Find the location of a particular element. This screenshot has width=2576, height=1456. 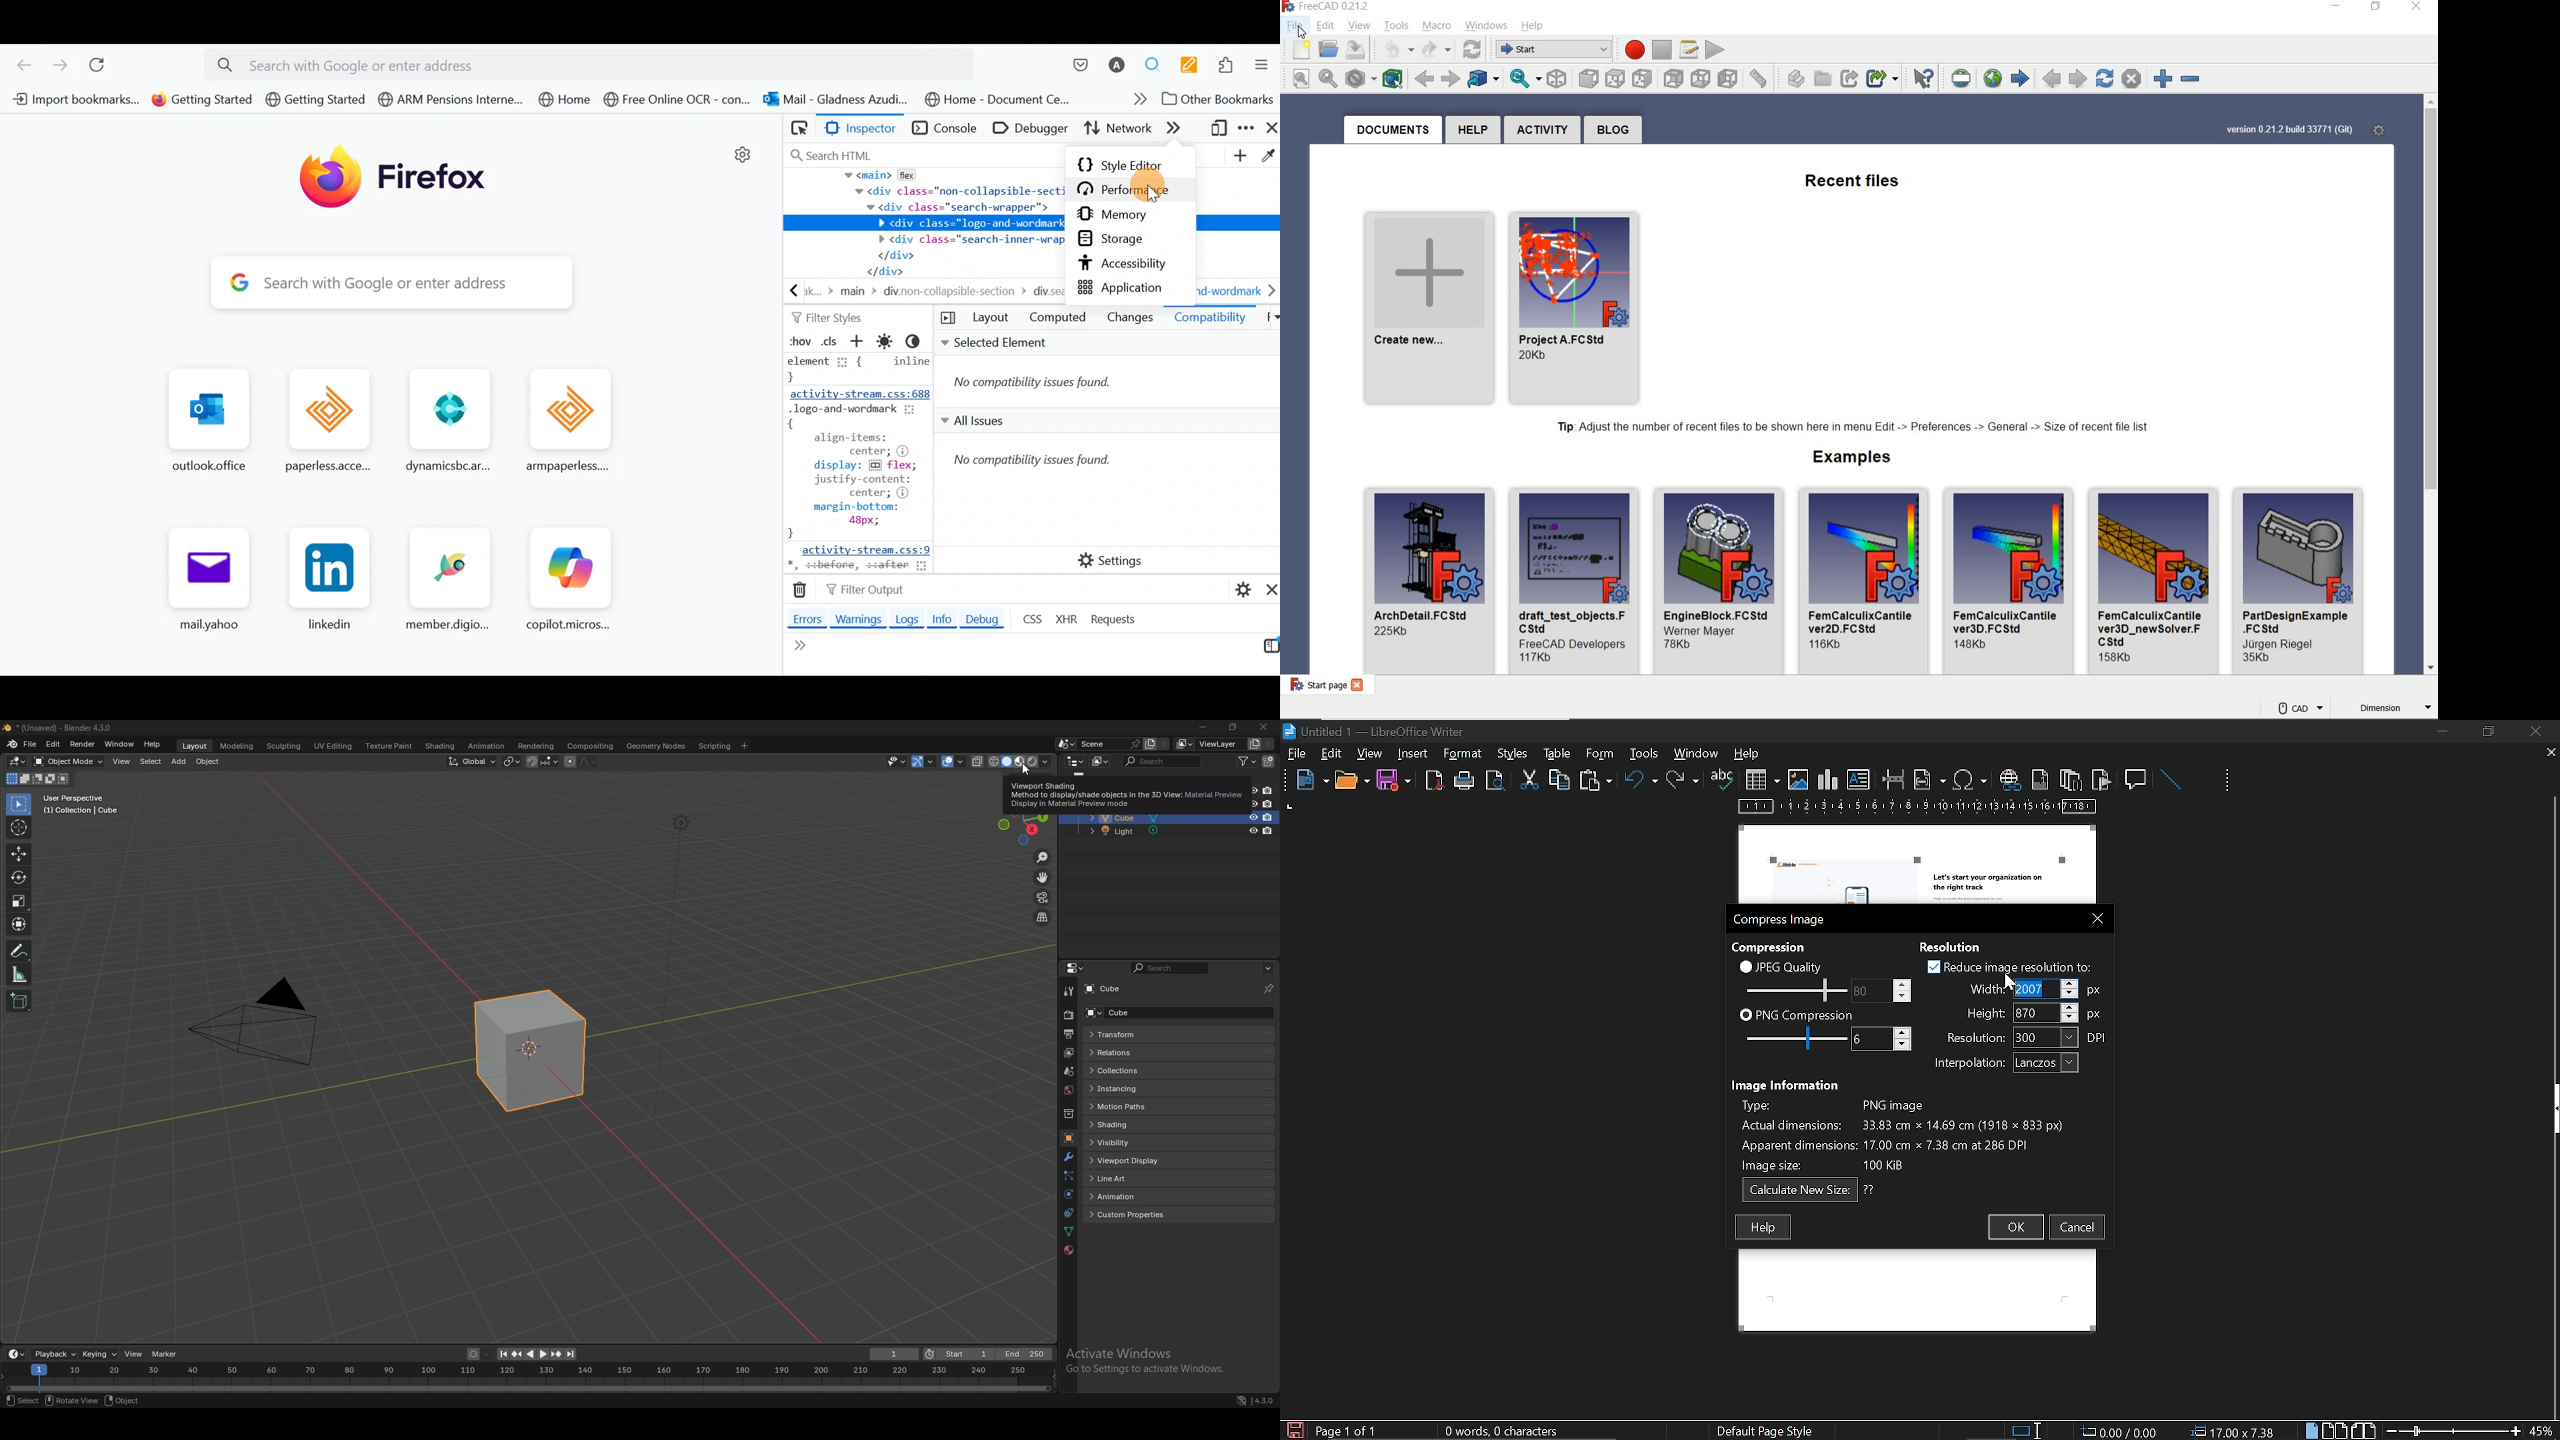

Show more bookmarks is located at coordinates (1135, 102).